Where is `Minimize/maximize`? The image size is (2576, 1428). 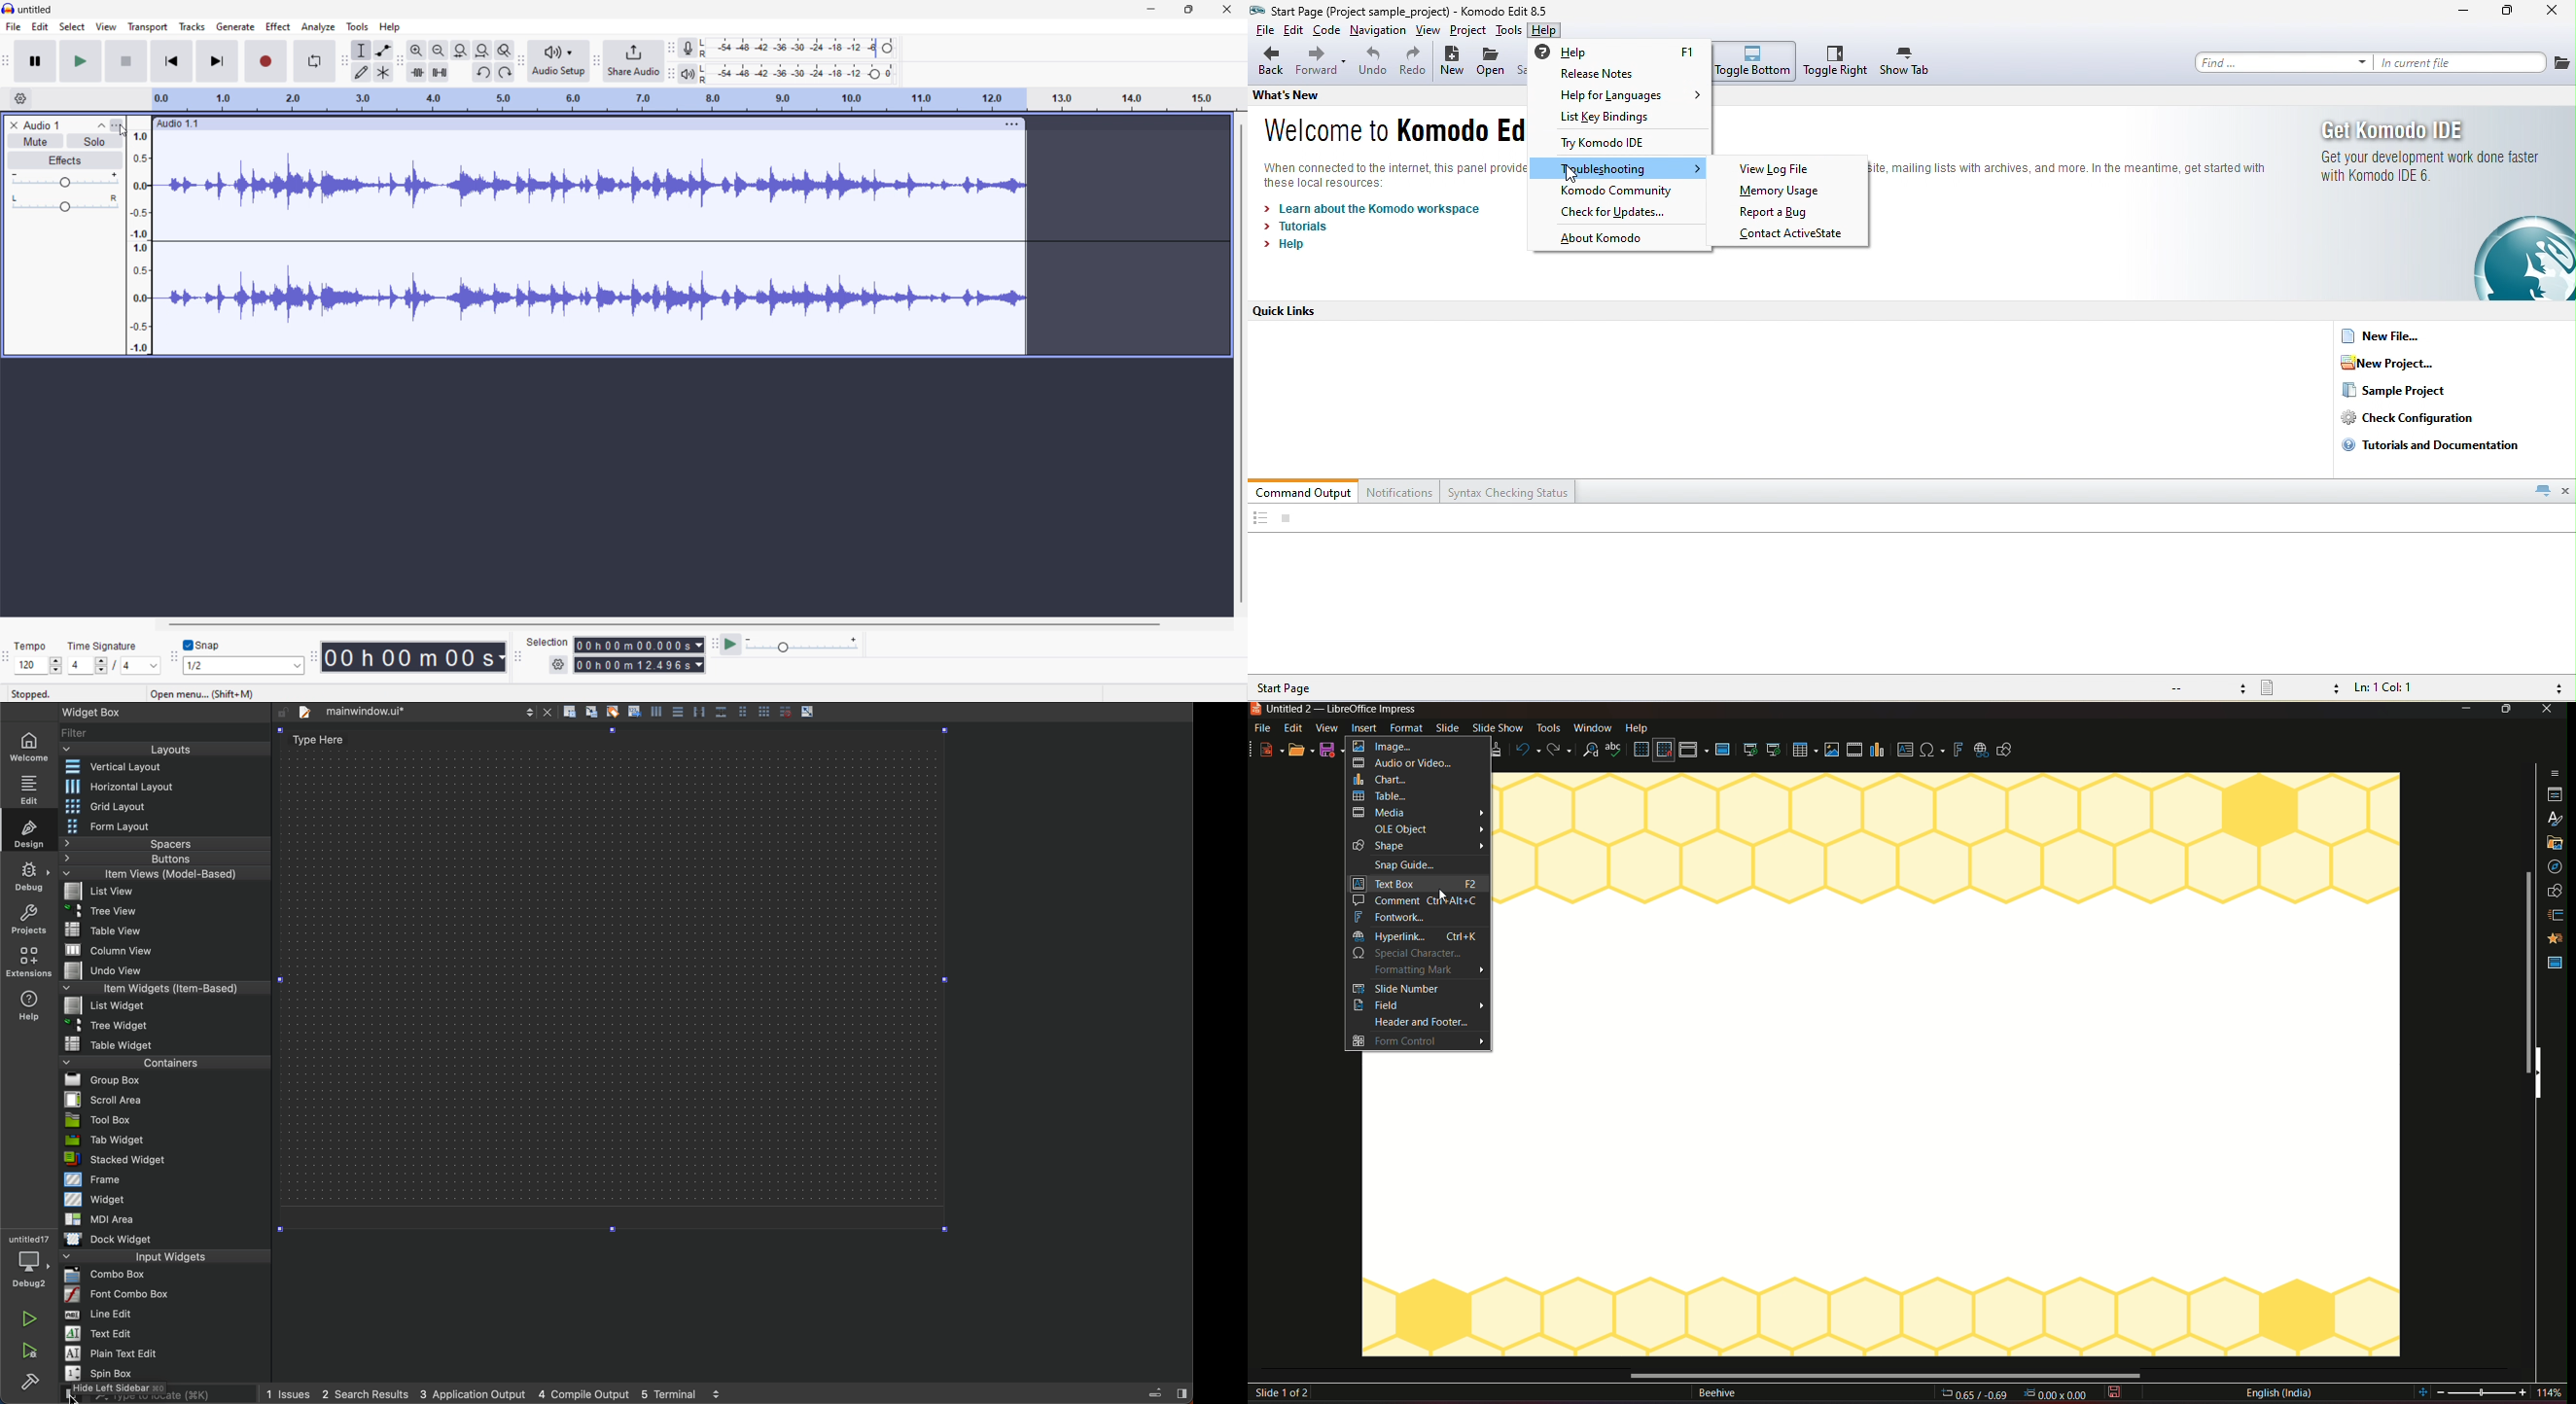 Minimize/maximize is located at coordinates (2505, 710).